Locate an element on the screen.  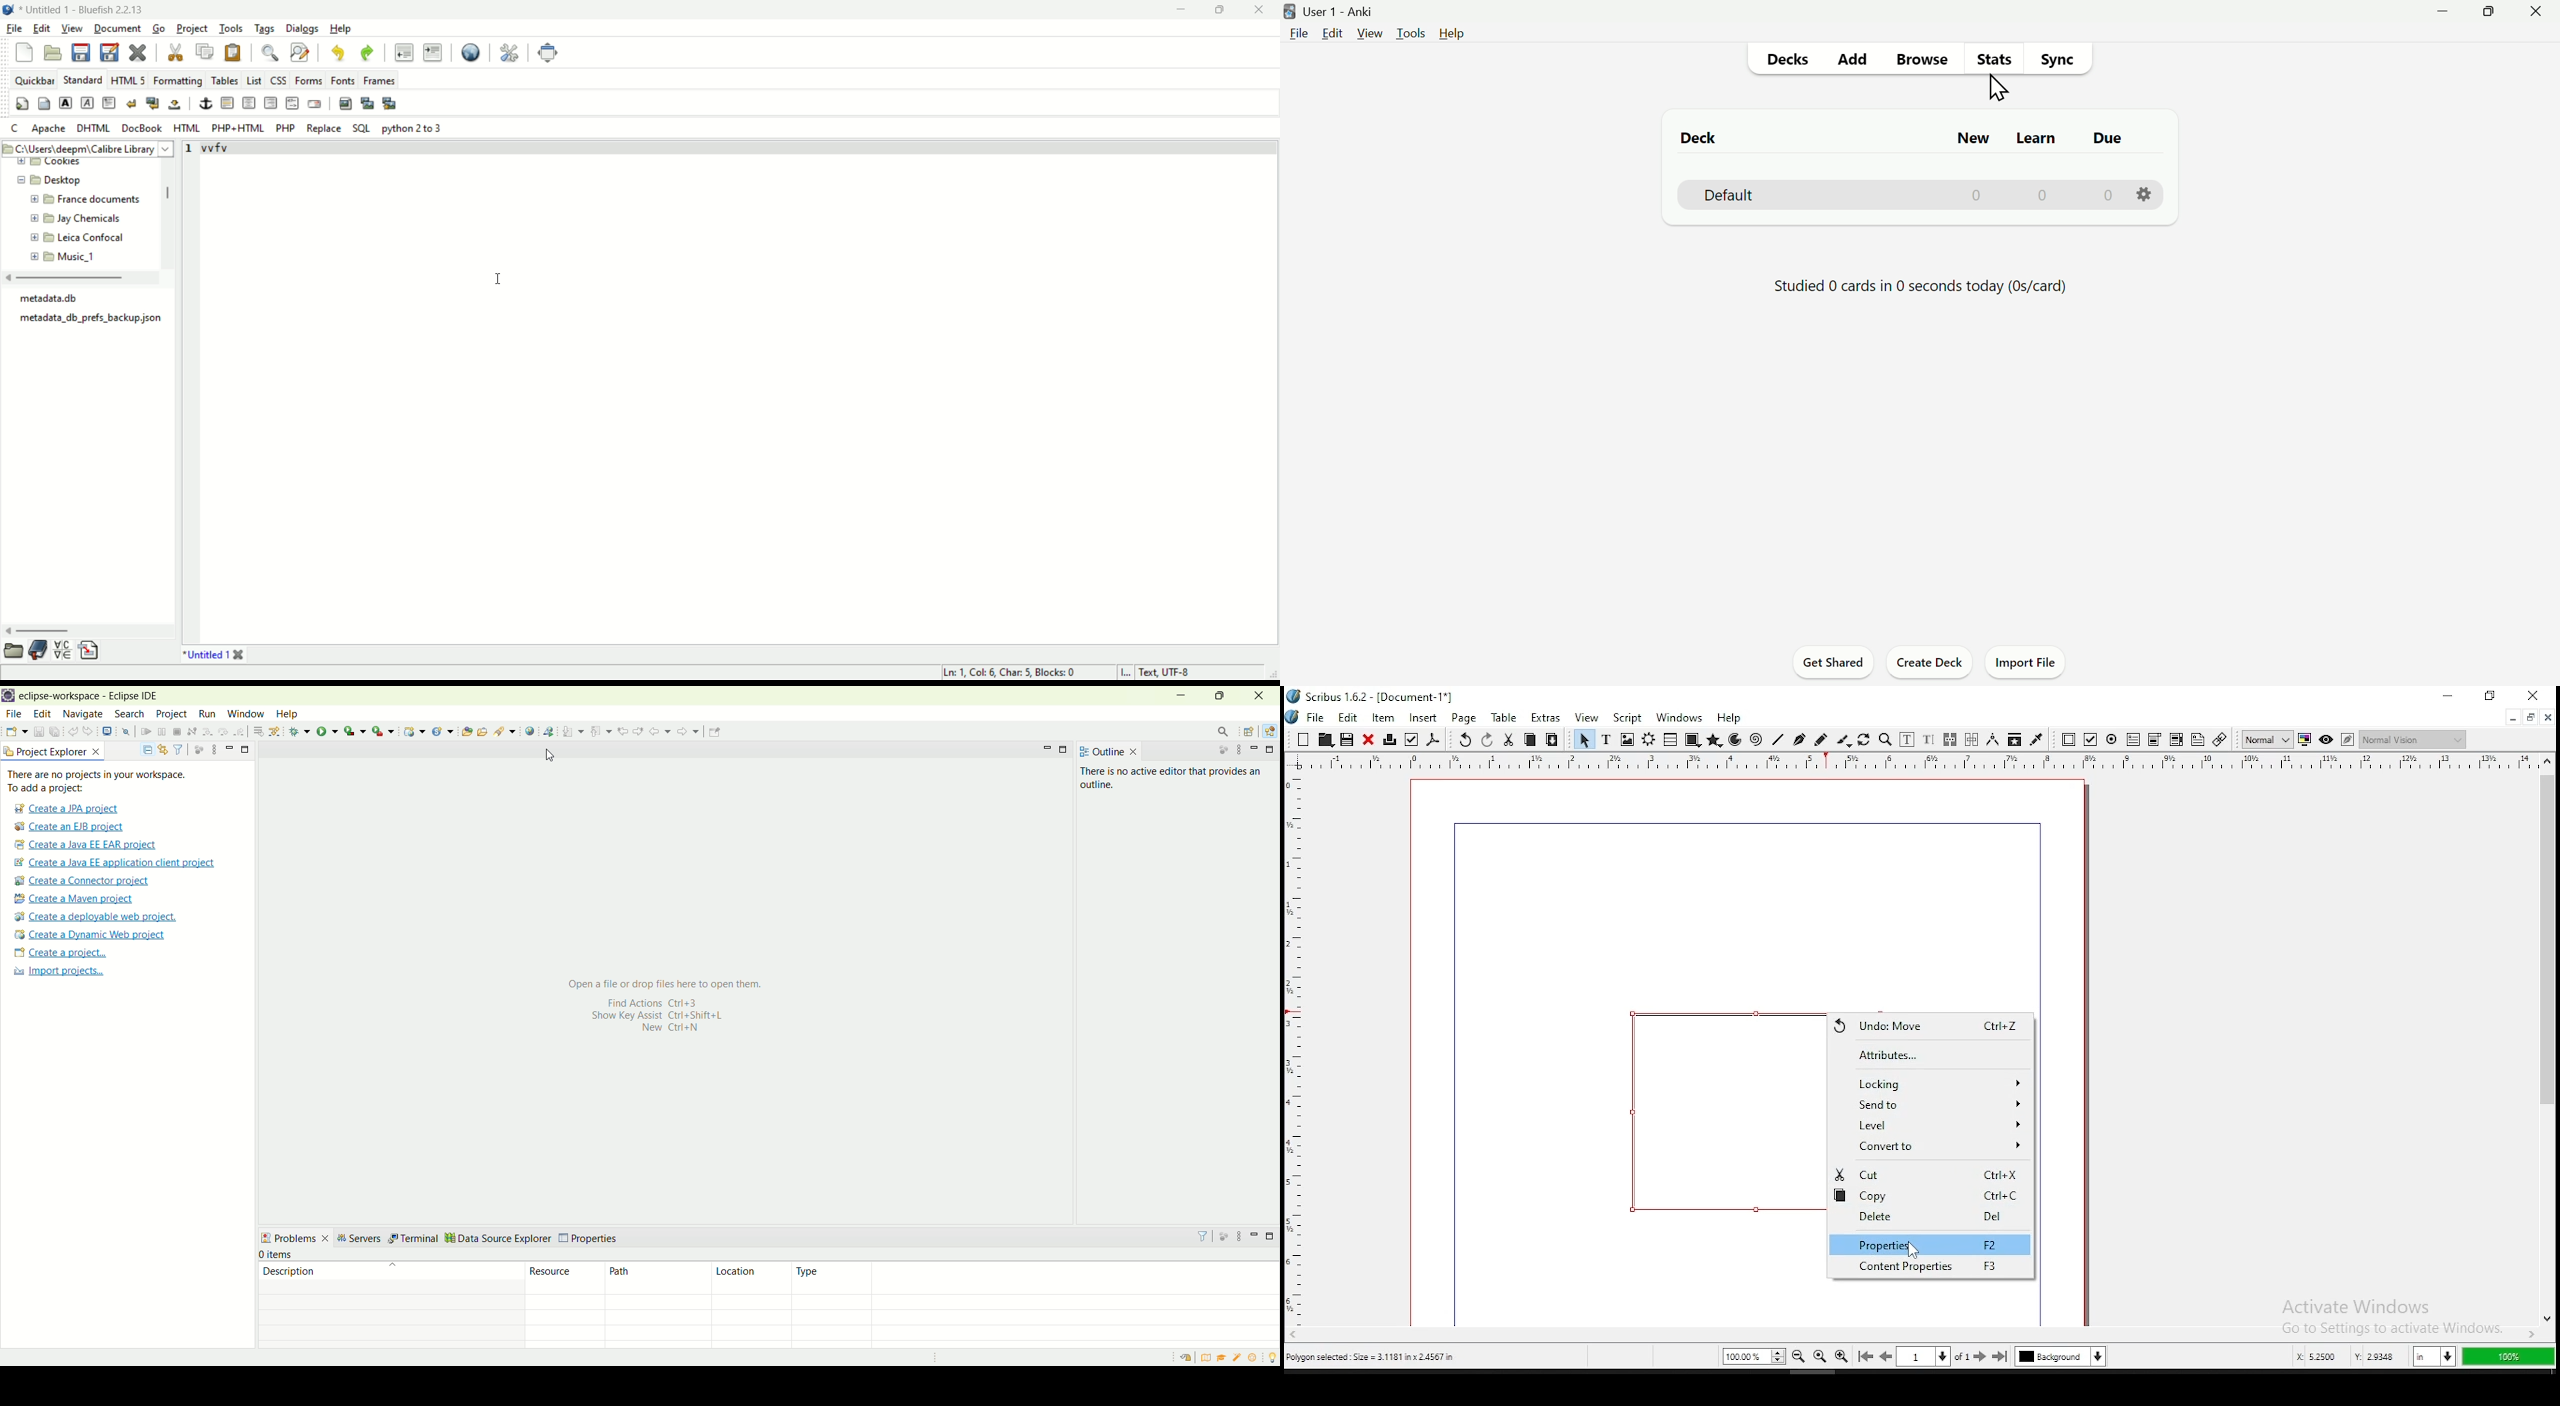
minimize is located at coordinates (1181, 11).